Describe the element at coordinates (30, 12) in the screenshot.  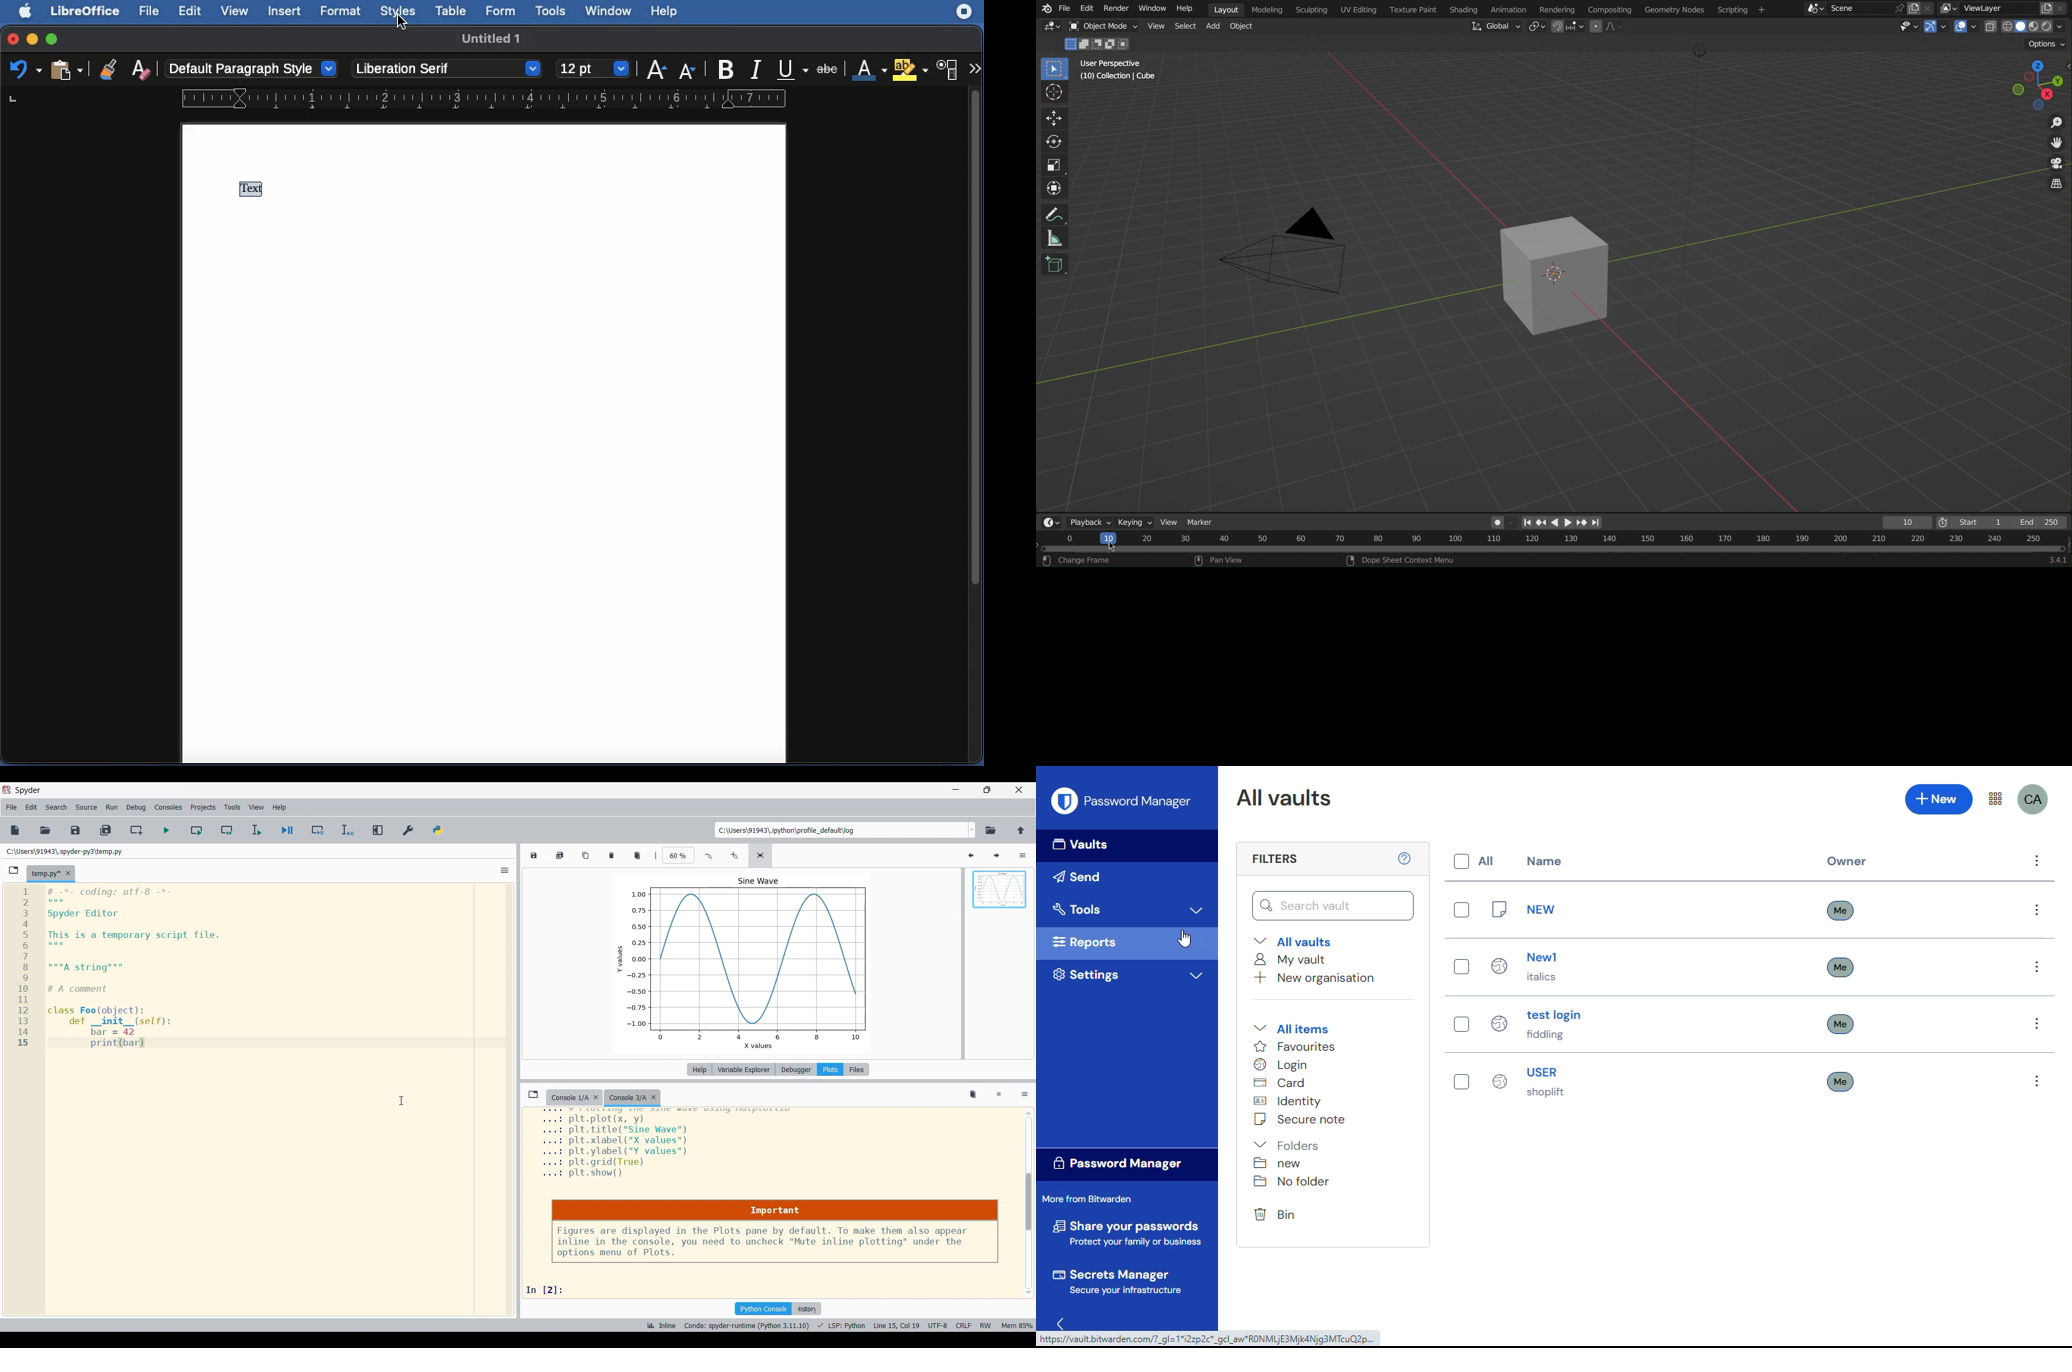
I see `Apple logo` at that location.